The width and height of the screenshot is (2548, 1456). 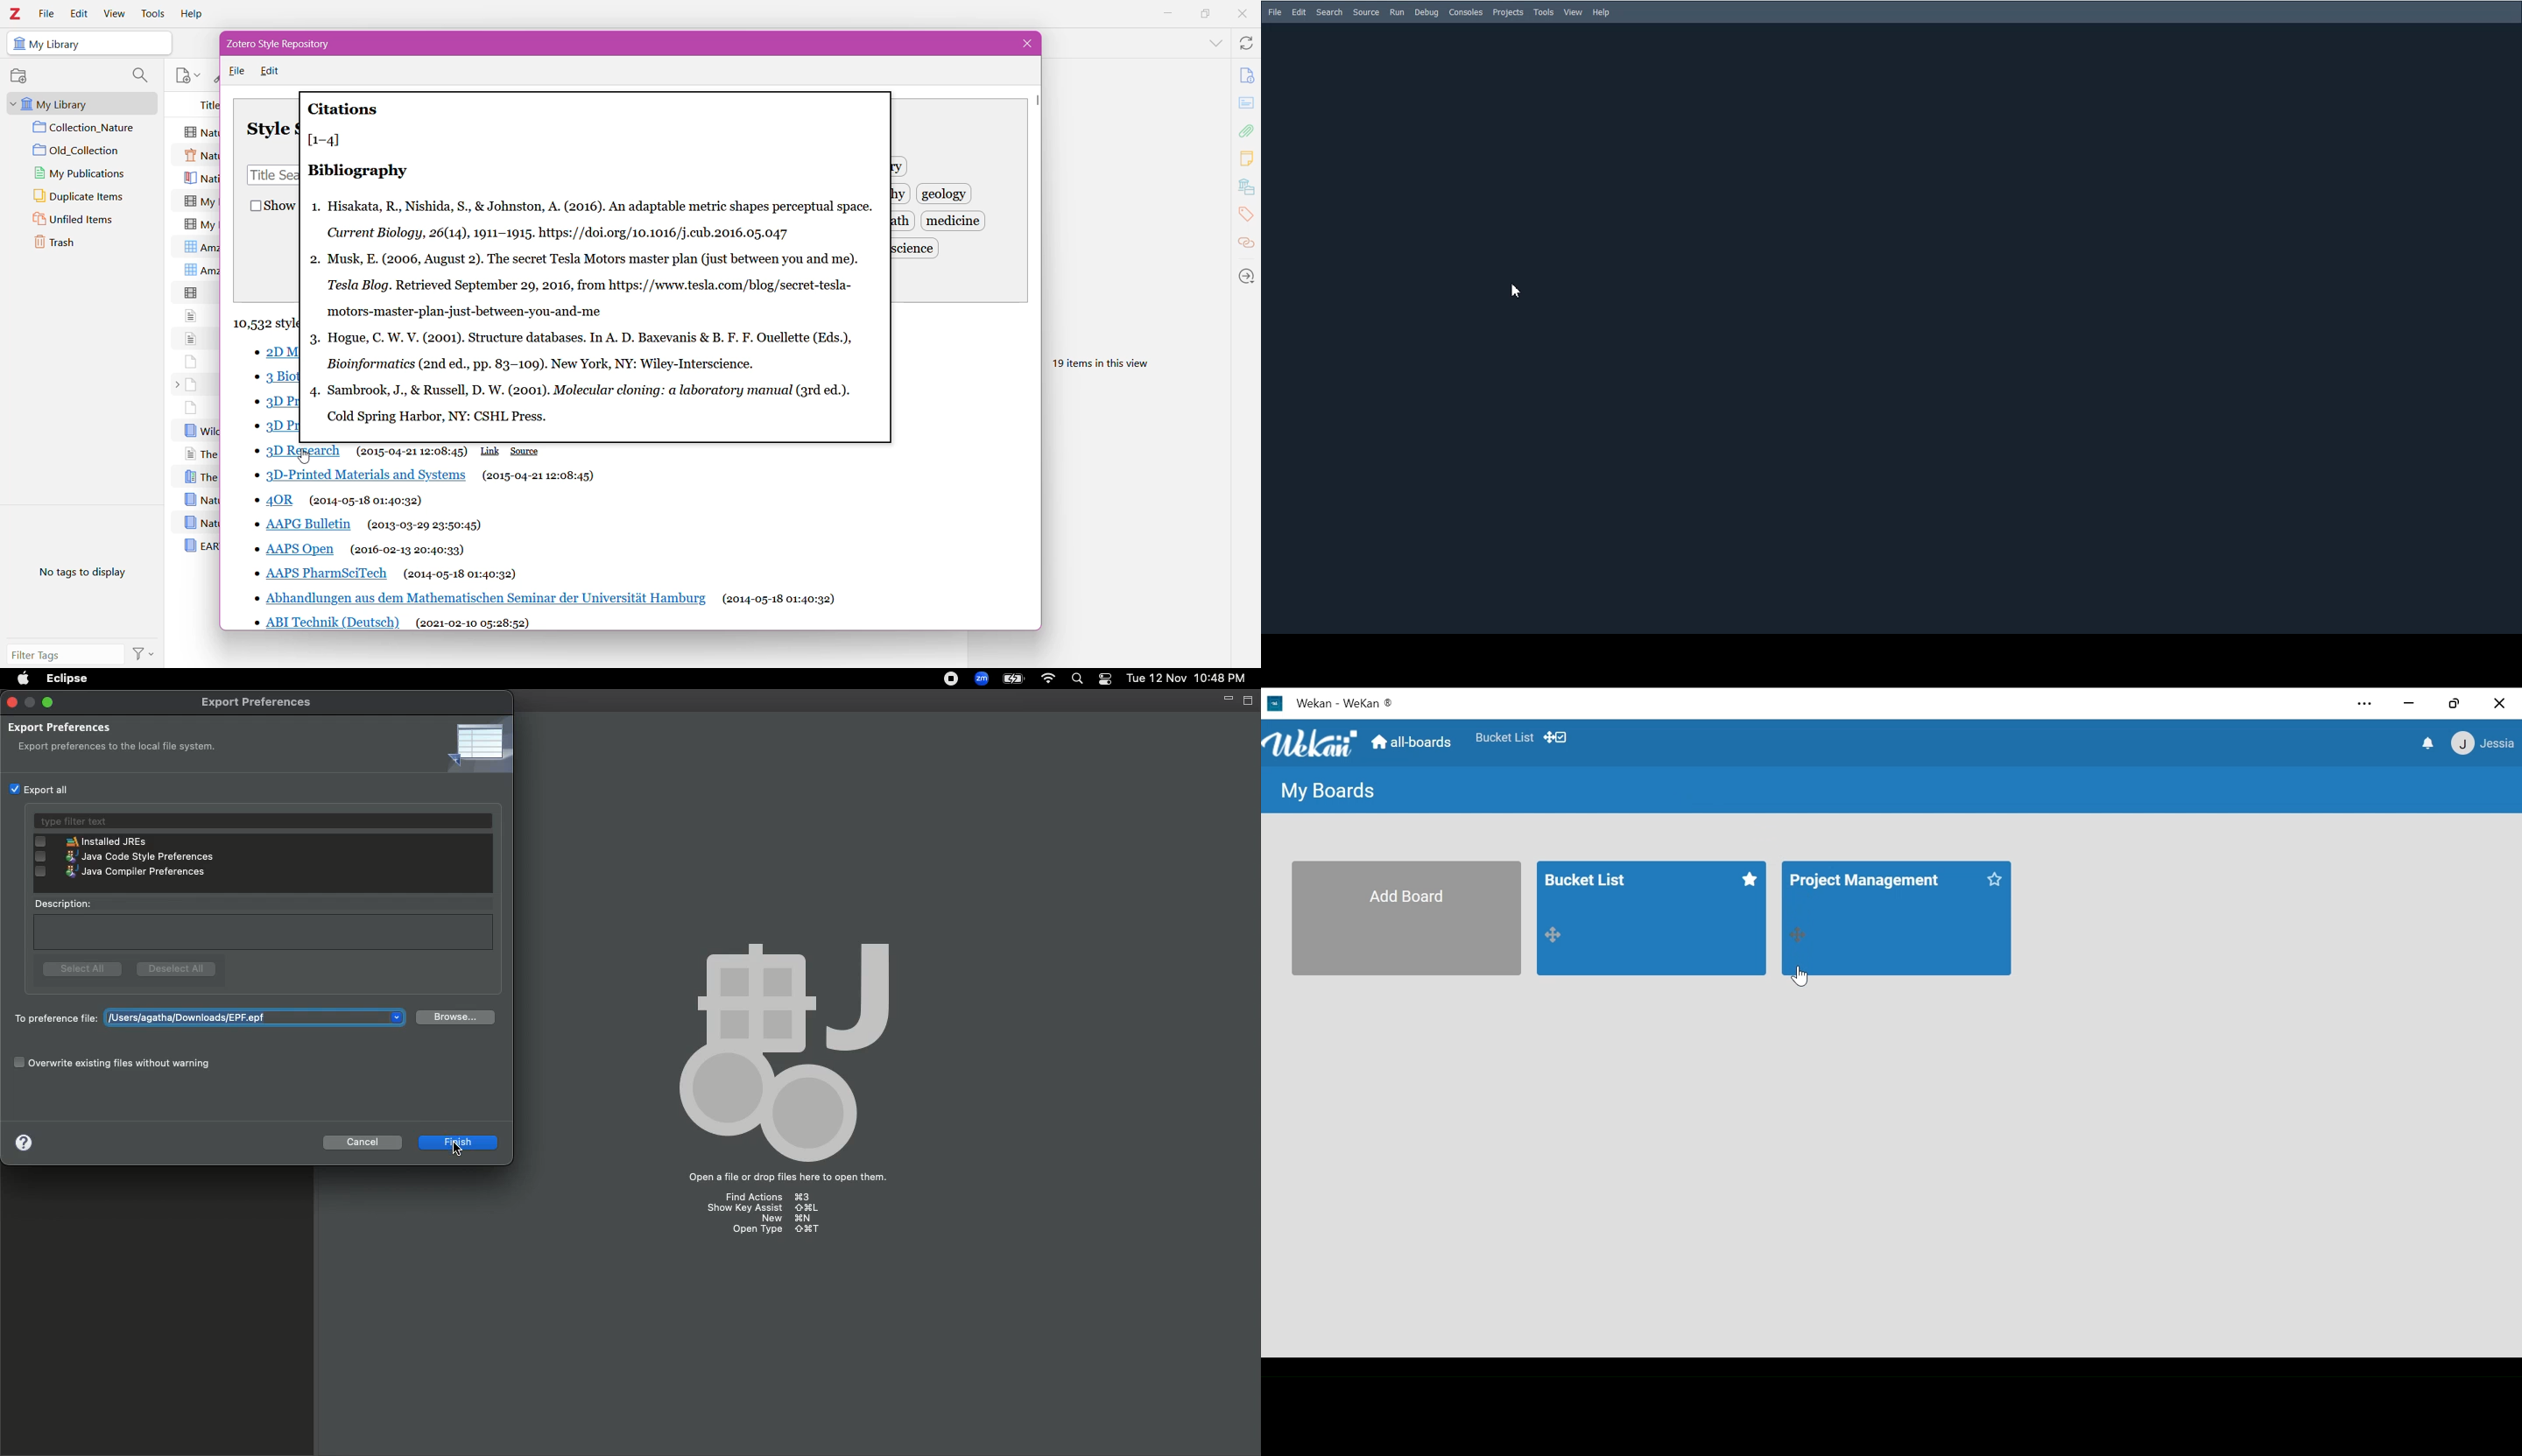 What do you see at coordinates (344, 109) in the screenshot?
I see `Citations` at bounding box center [344, 109].